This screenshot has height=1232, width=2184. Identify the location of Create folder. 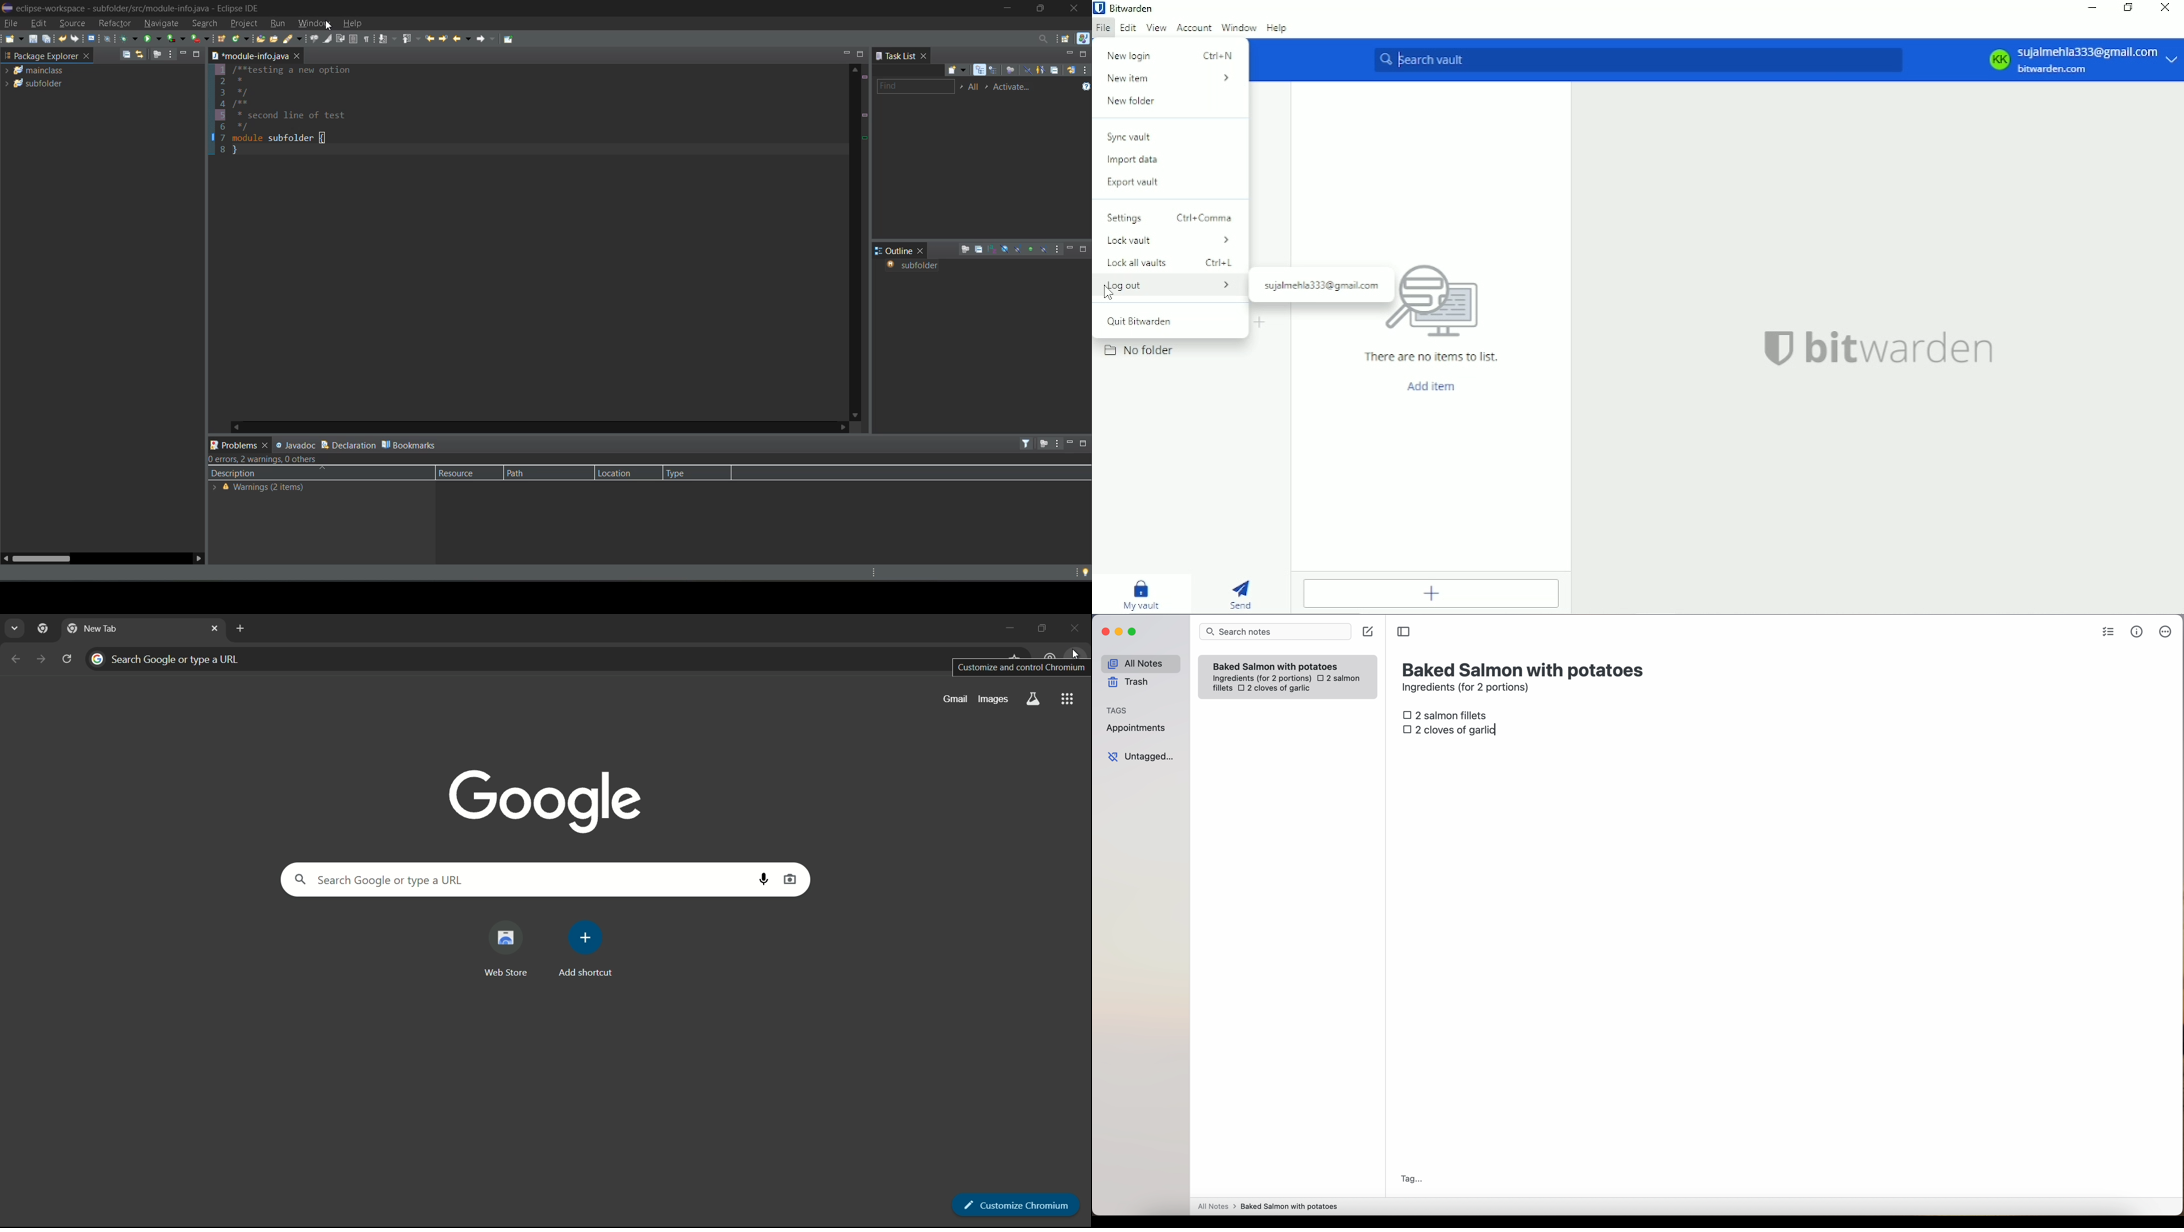
(1261, 323).